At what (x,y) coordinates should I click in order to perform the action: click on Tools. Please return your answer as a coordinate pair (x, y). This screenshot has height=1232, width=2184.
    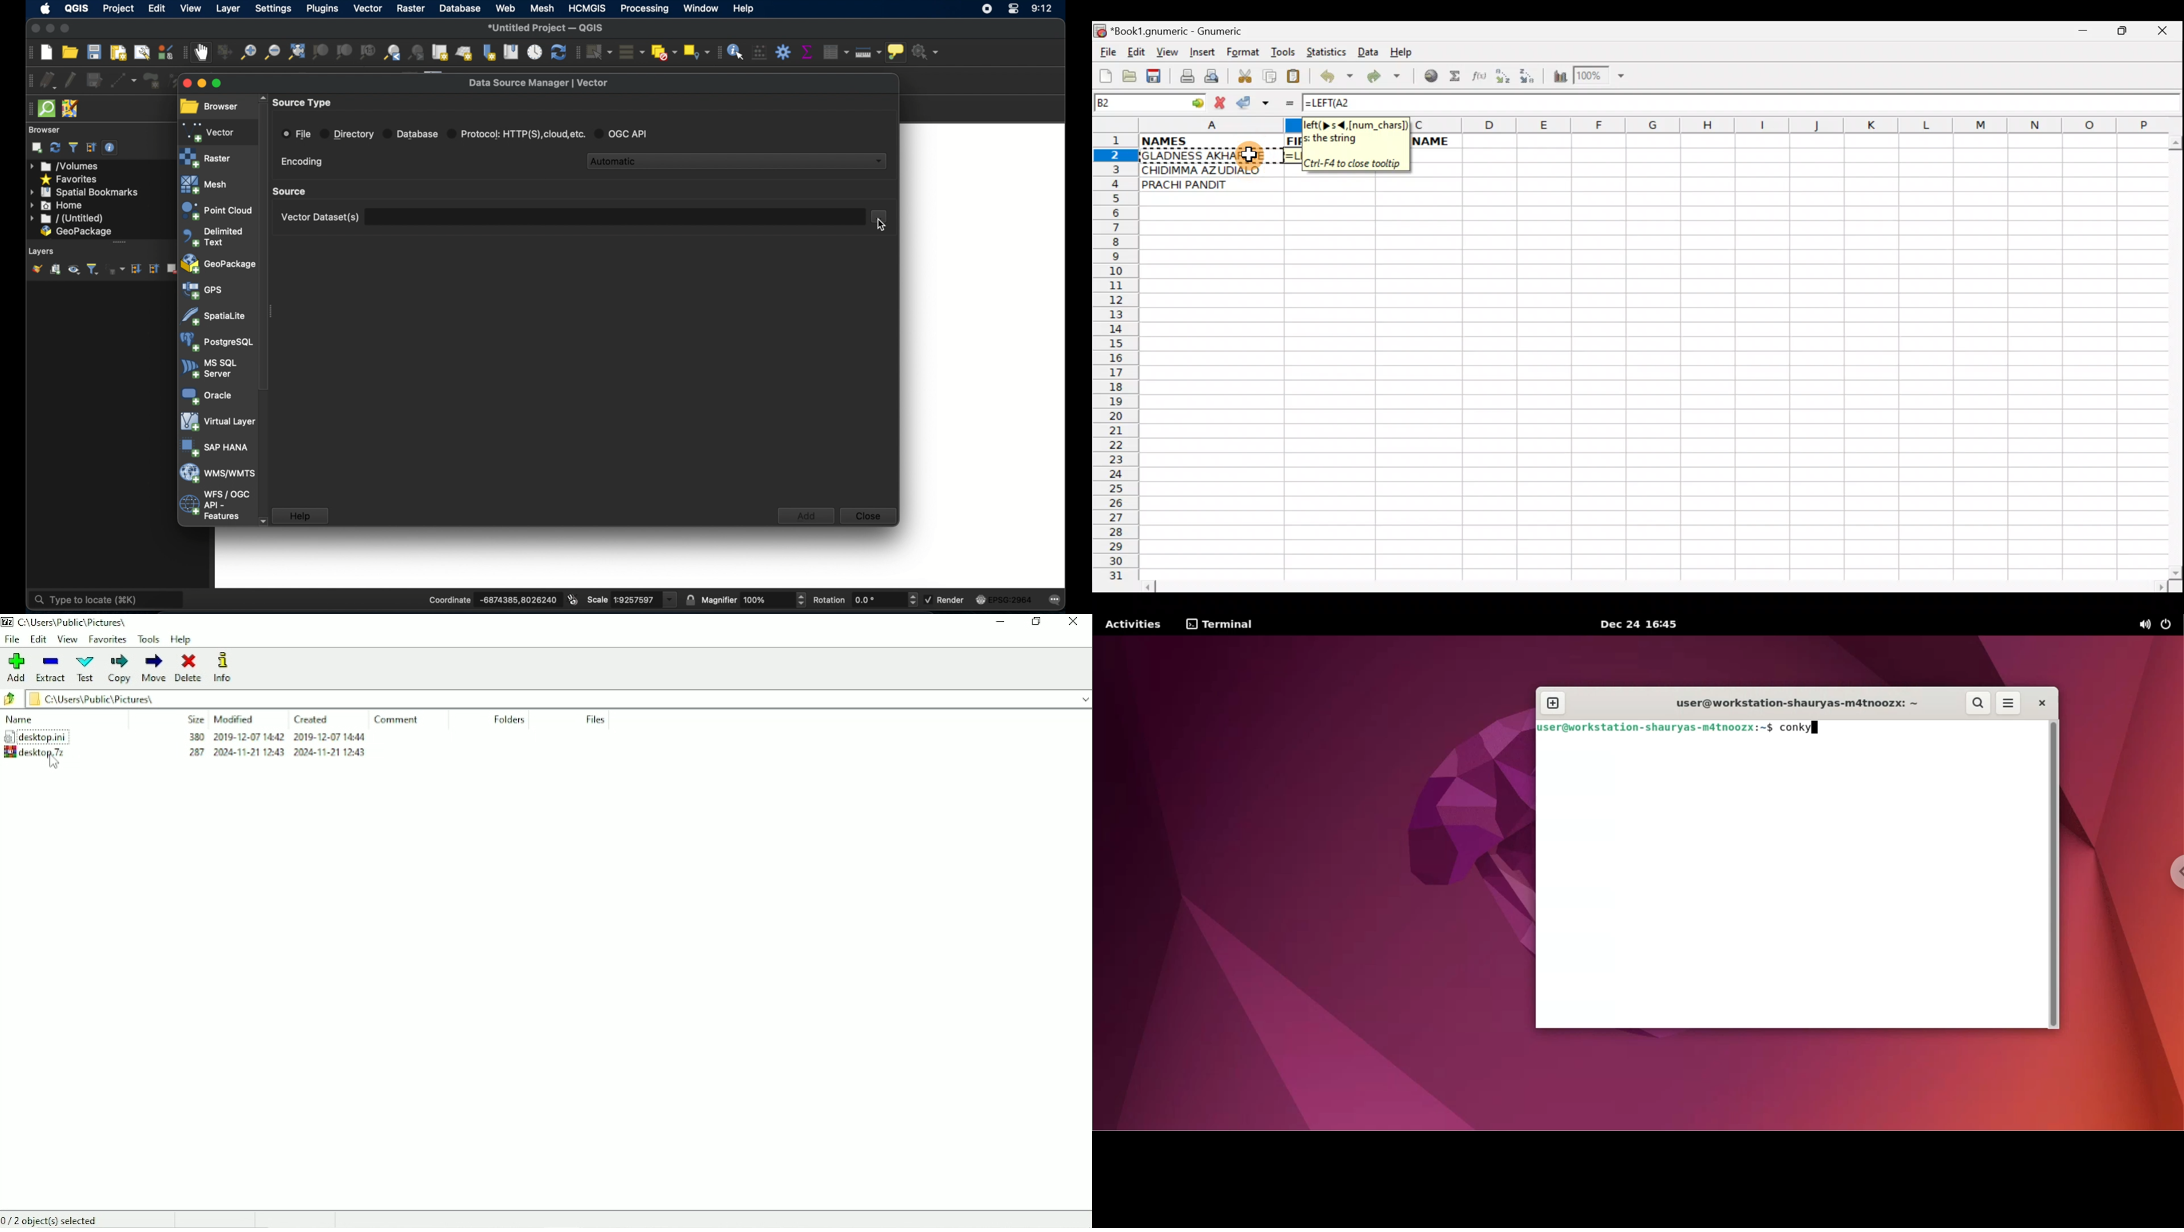
    Looking at the image, I should click on (1284, 52).